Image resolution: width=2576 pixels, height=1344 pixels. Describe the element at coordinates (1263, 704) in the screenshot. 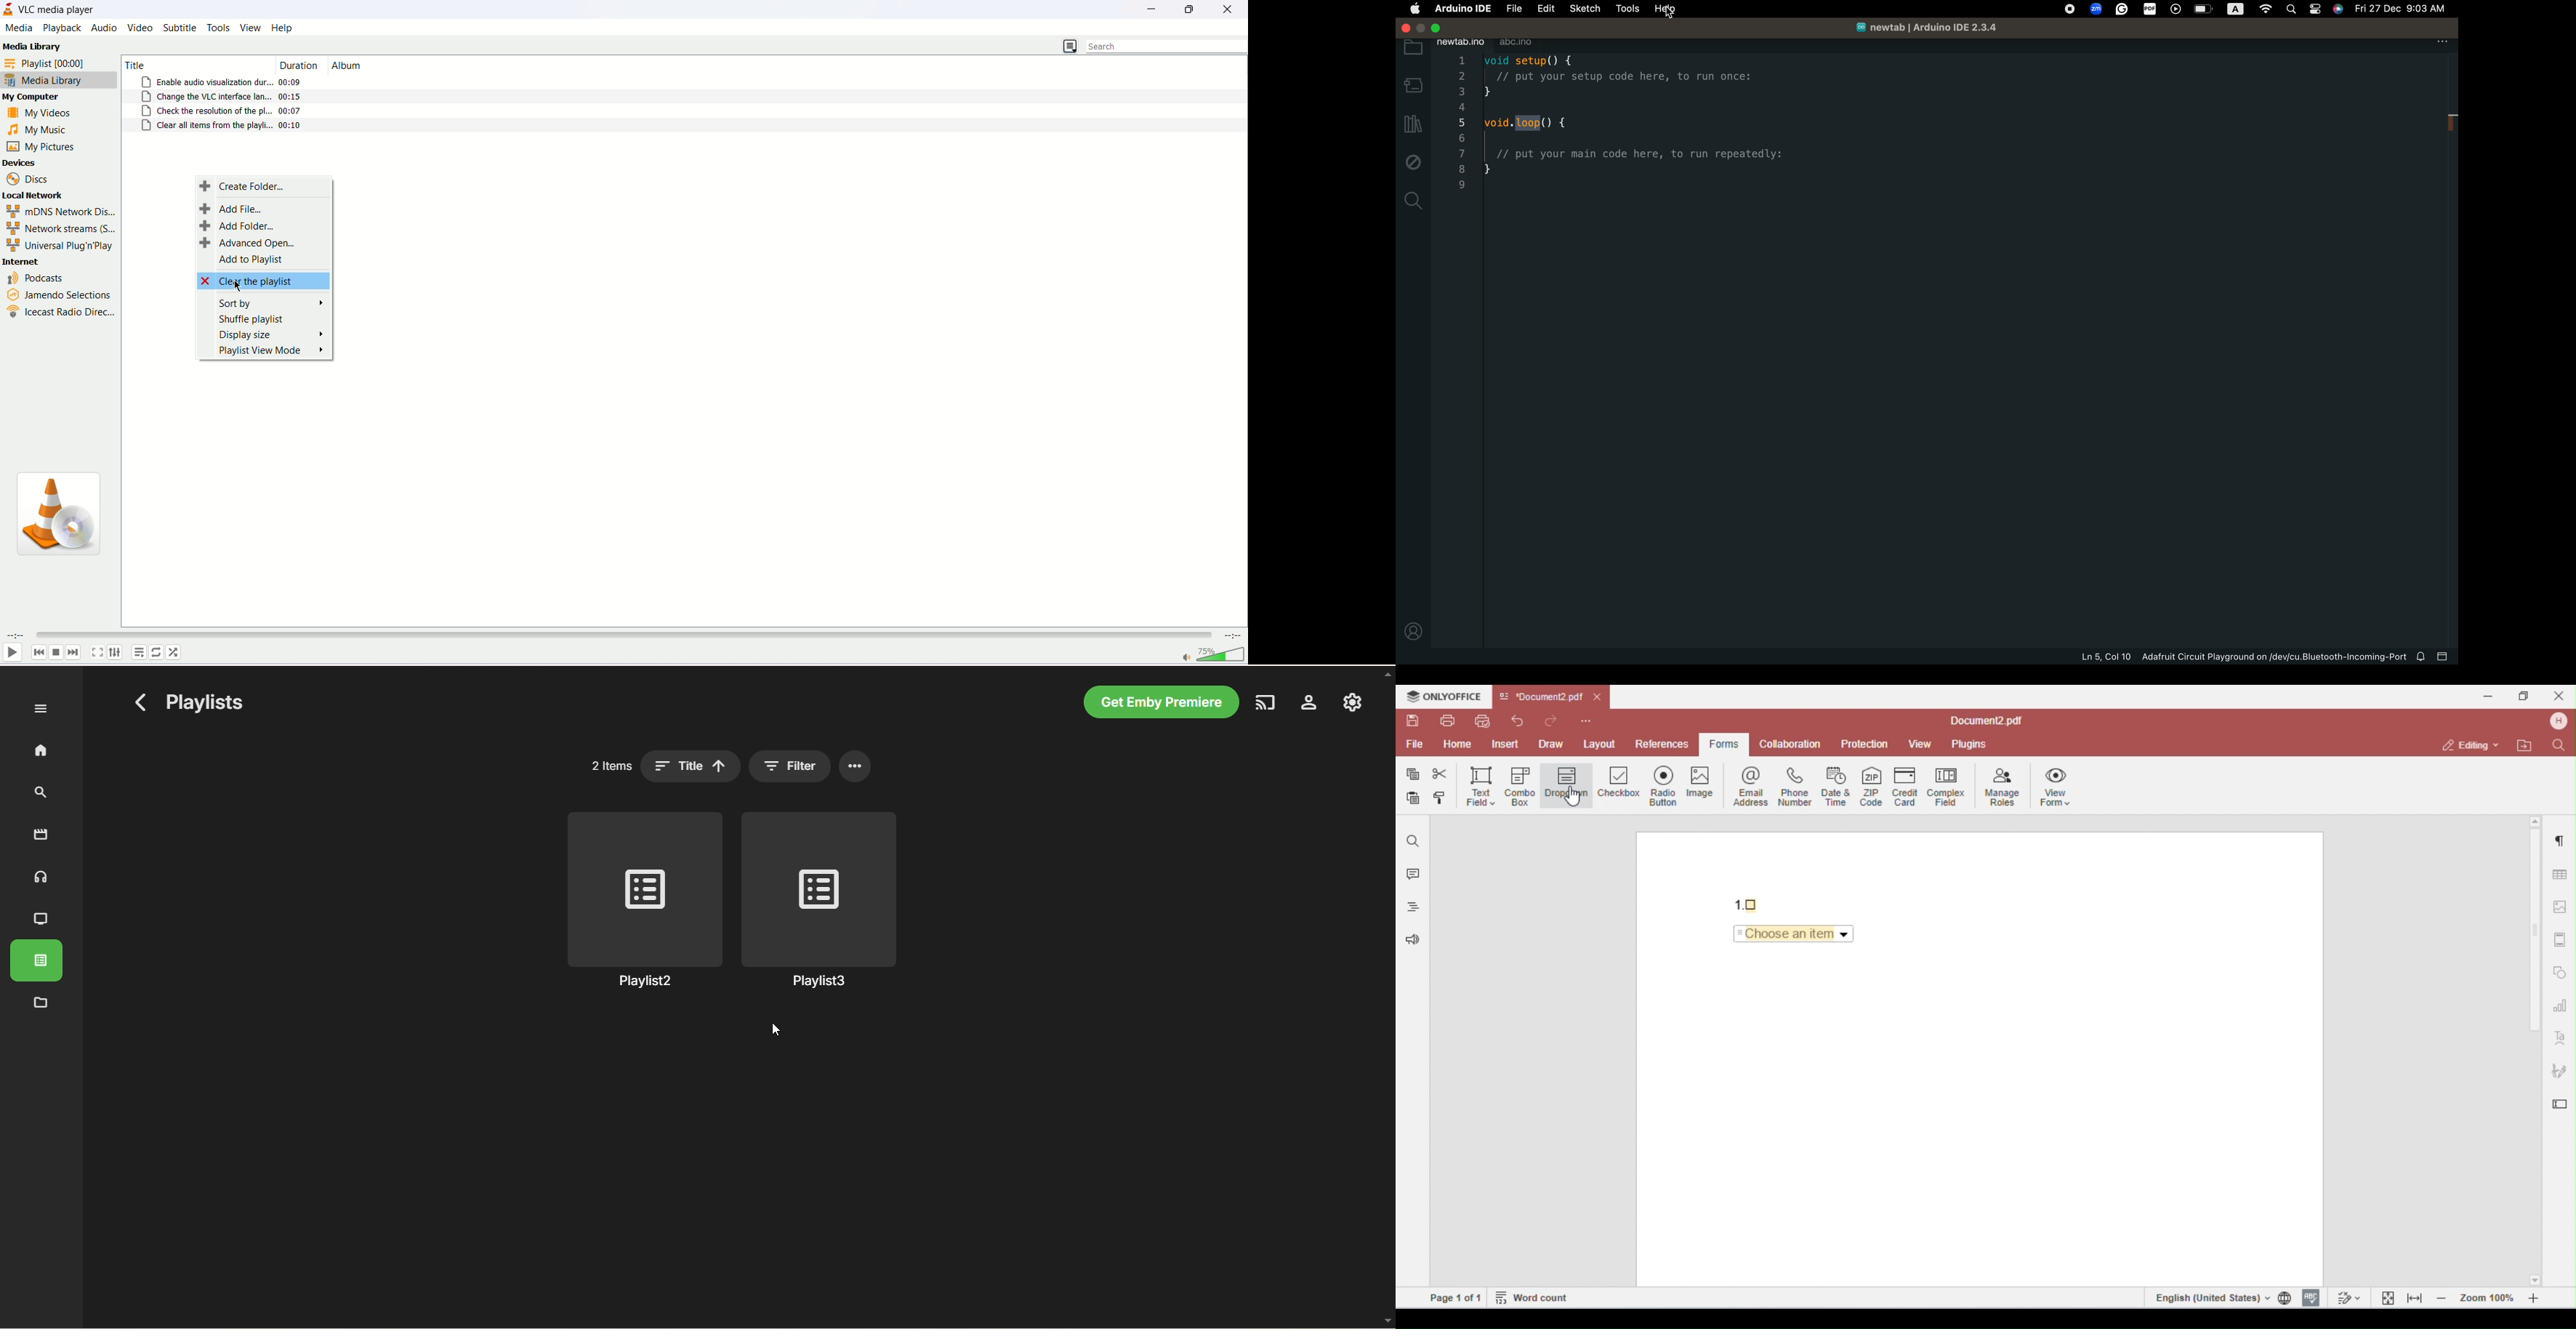

I see `play on another device` at that location.